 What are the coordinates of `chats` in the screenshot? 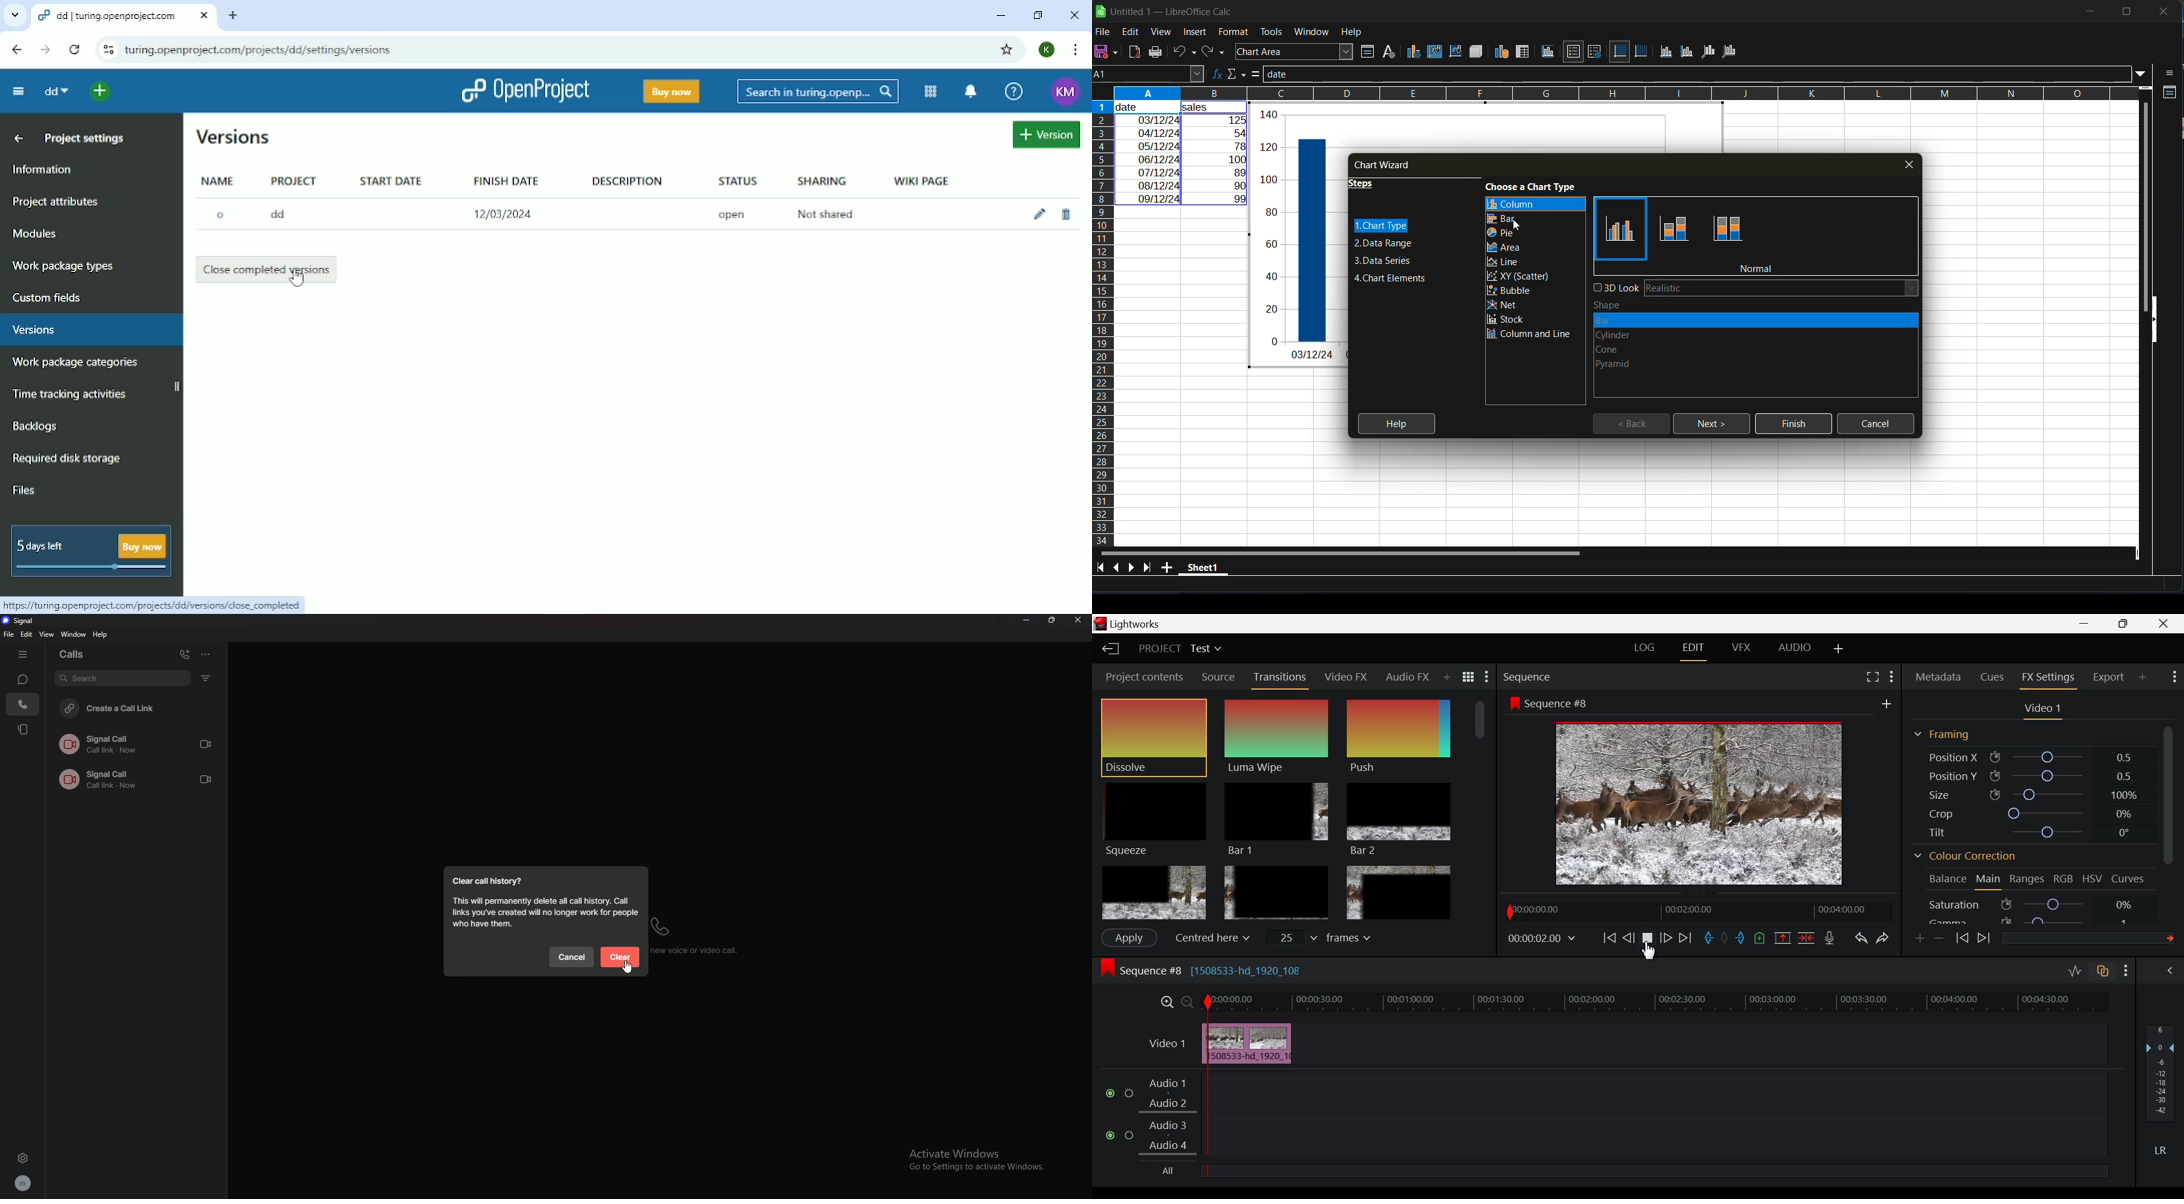 It's located at (23, 679).